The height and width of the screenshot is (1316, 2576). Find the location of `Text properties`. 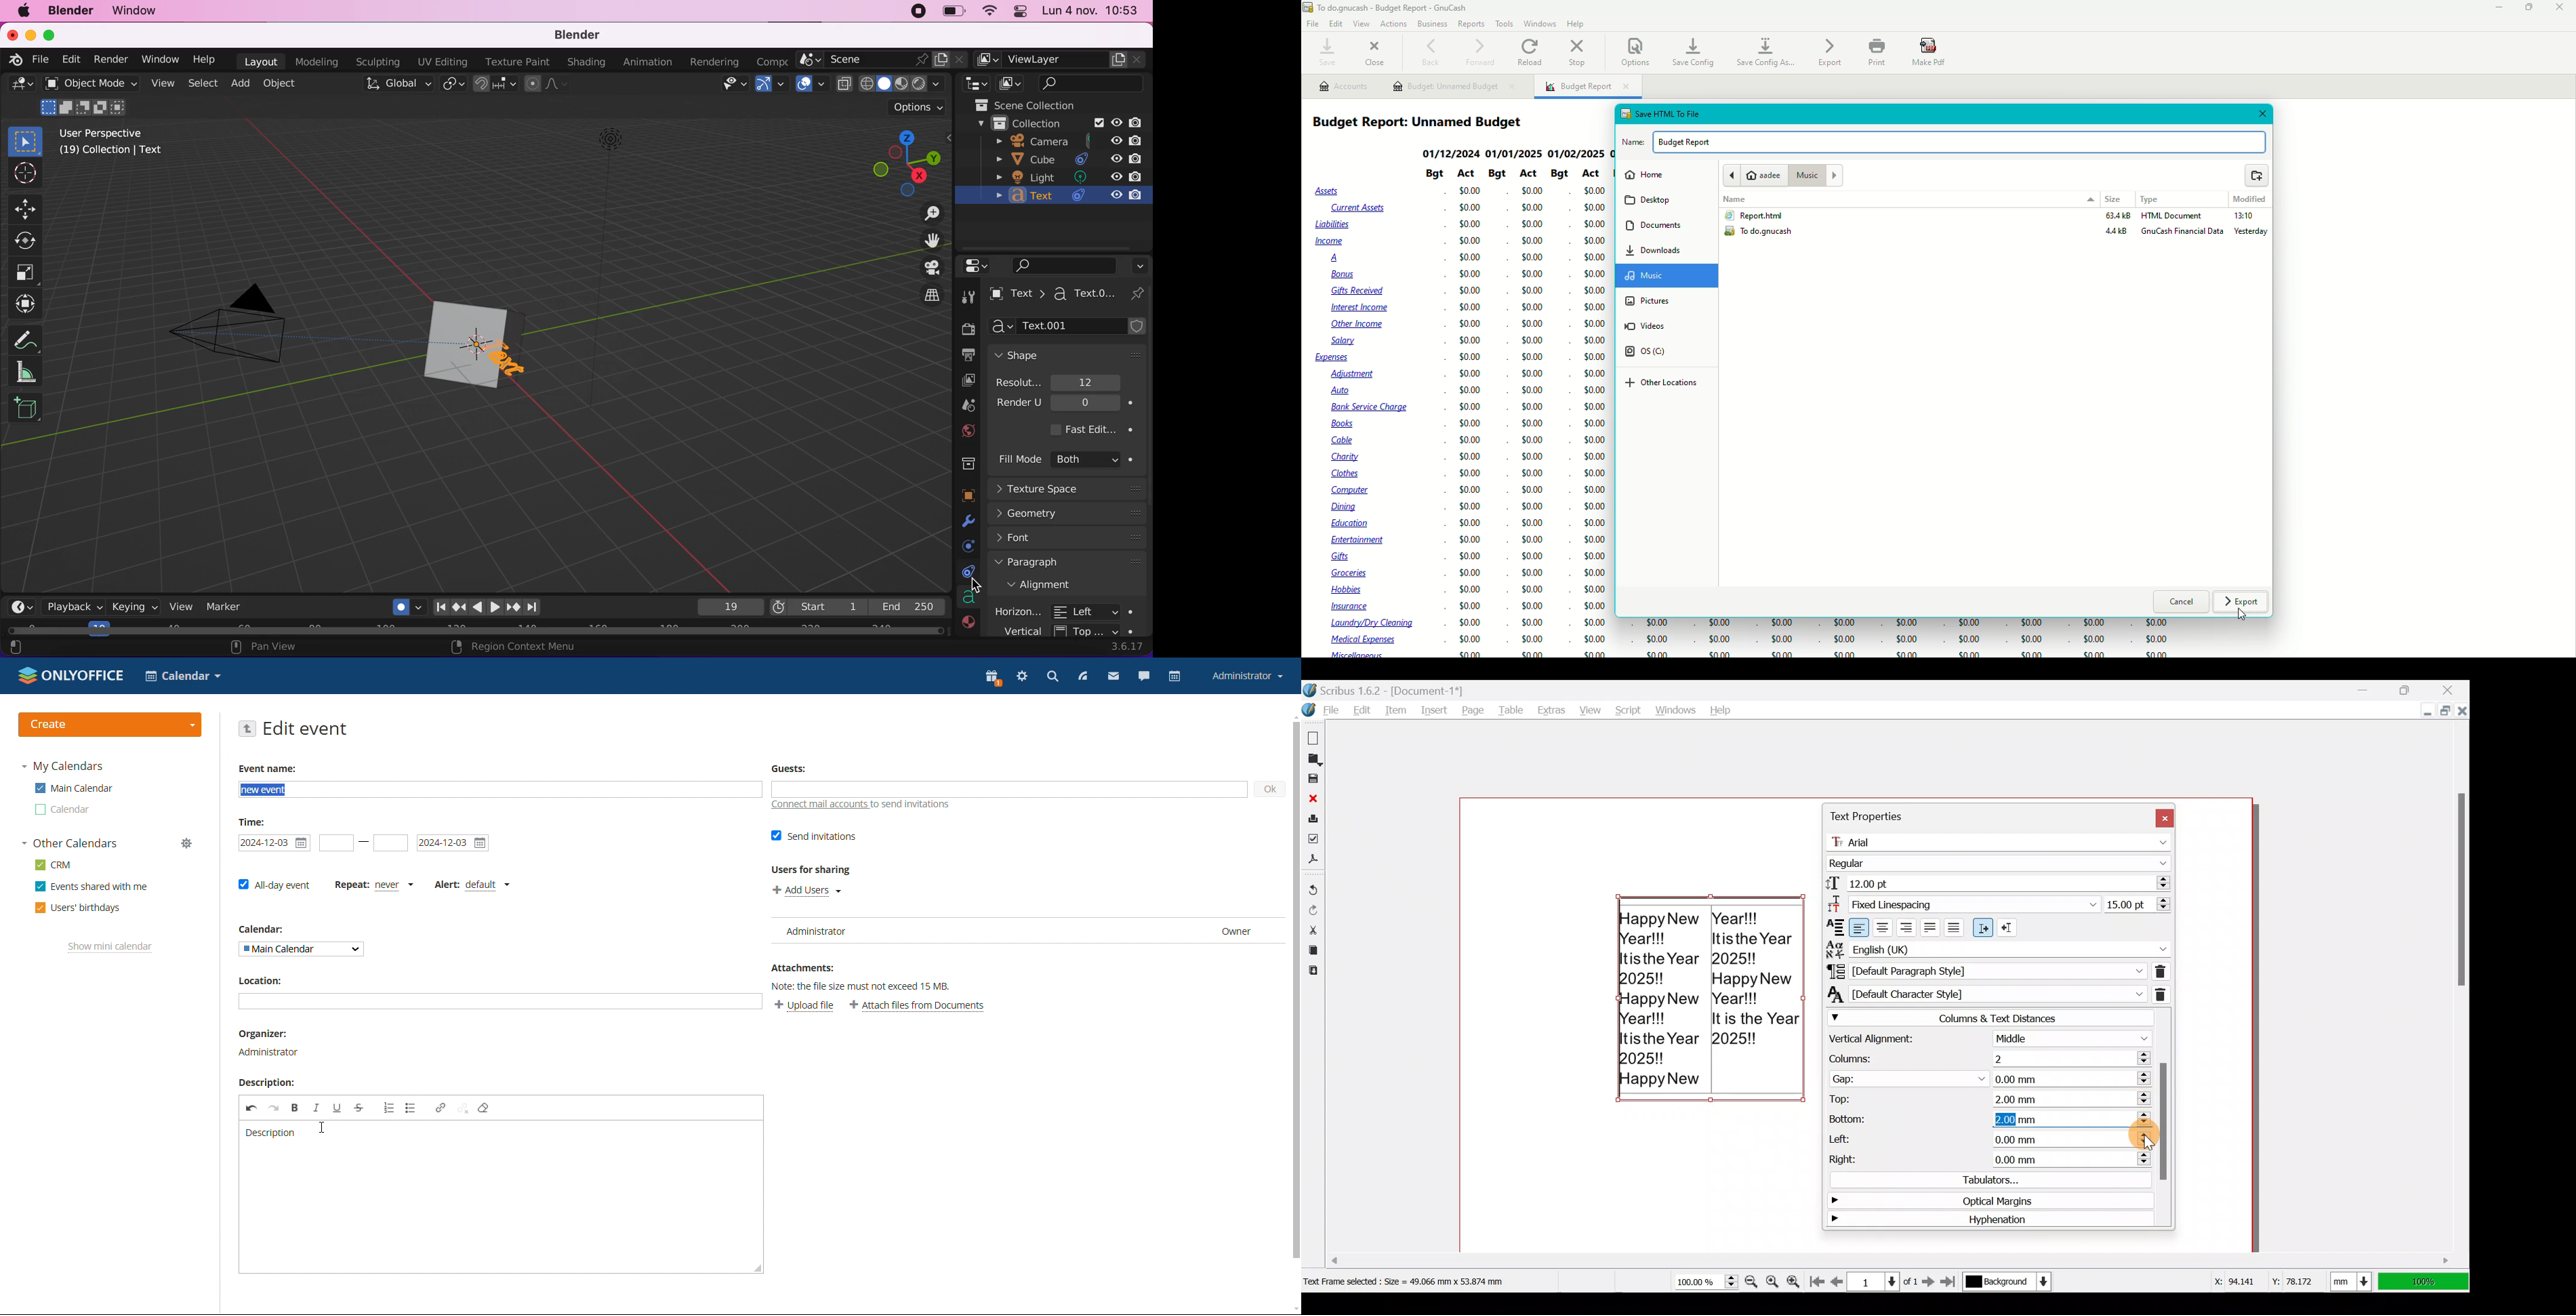

Text properties is located at coordinates (1866, 816).